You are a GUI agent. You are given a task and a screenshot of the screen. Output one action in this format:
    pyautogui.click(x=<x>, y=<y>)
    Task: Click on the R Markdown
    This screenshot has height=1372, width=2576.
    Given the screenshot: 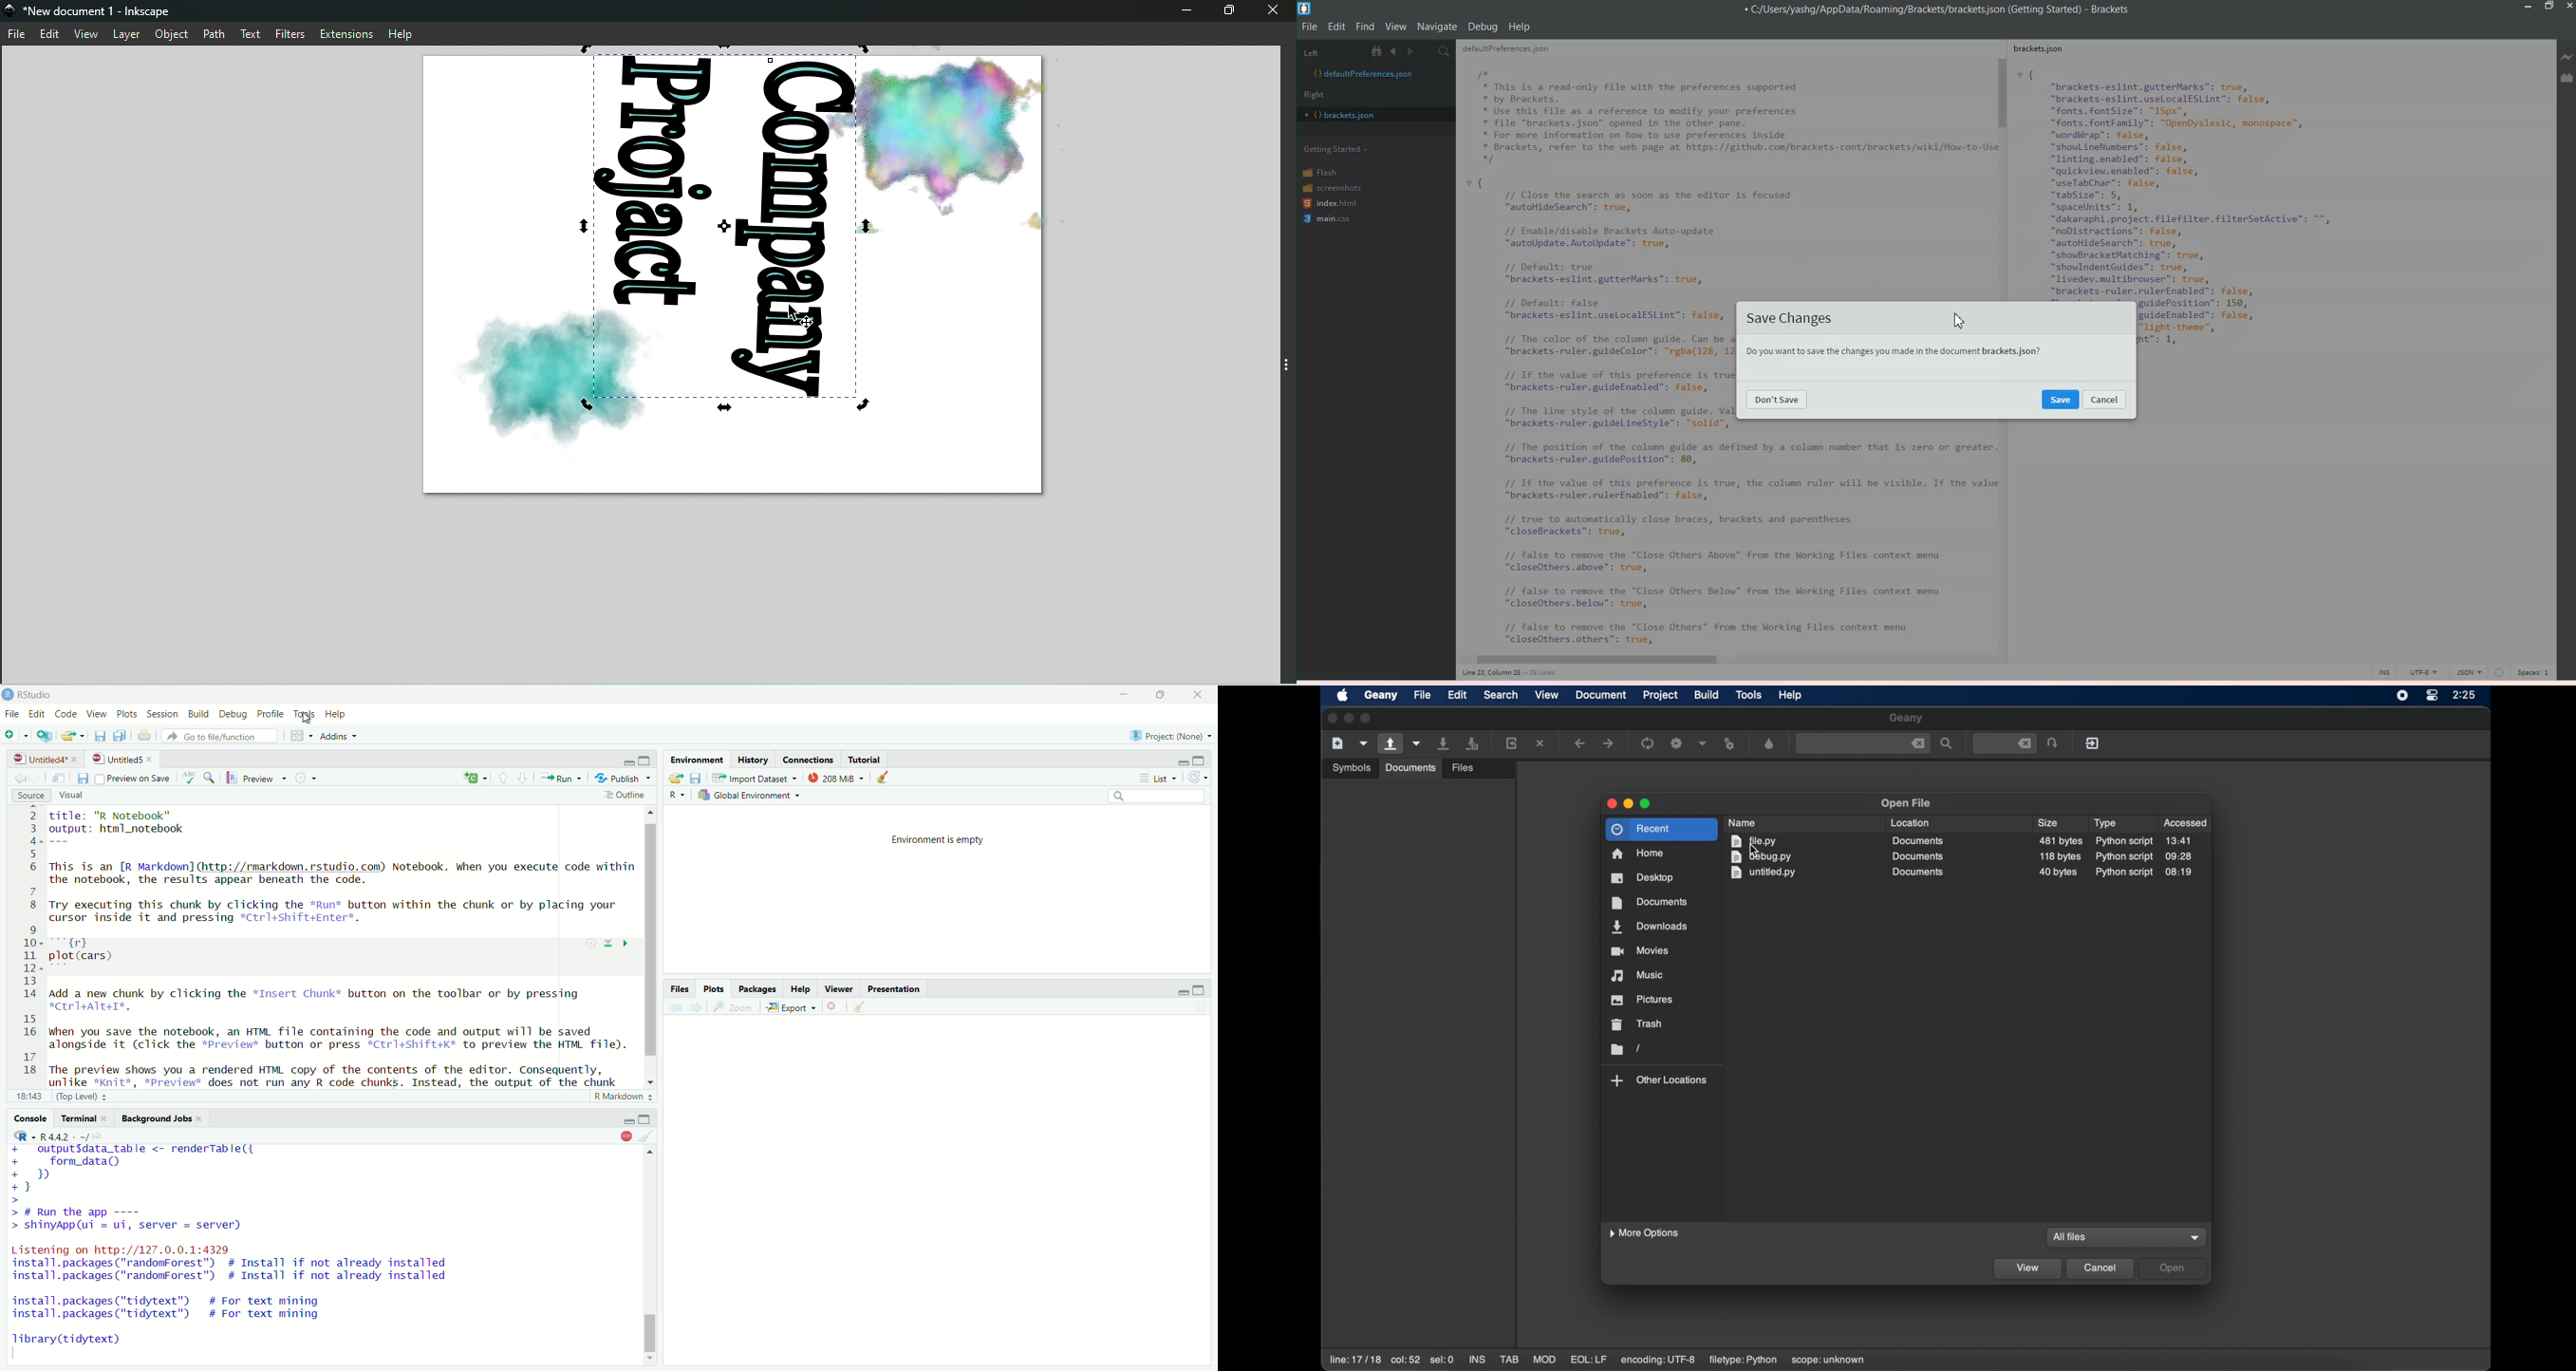 What is the action you would take?
    pyautogui.click(x=624, y=1097)
    